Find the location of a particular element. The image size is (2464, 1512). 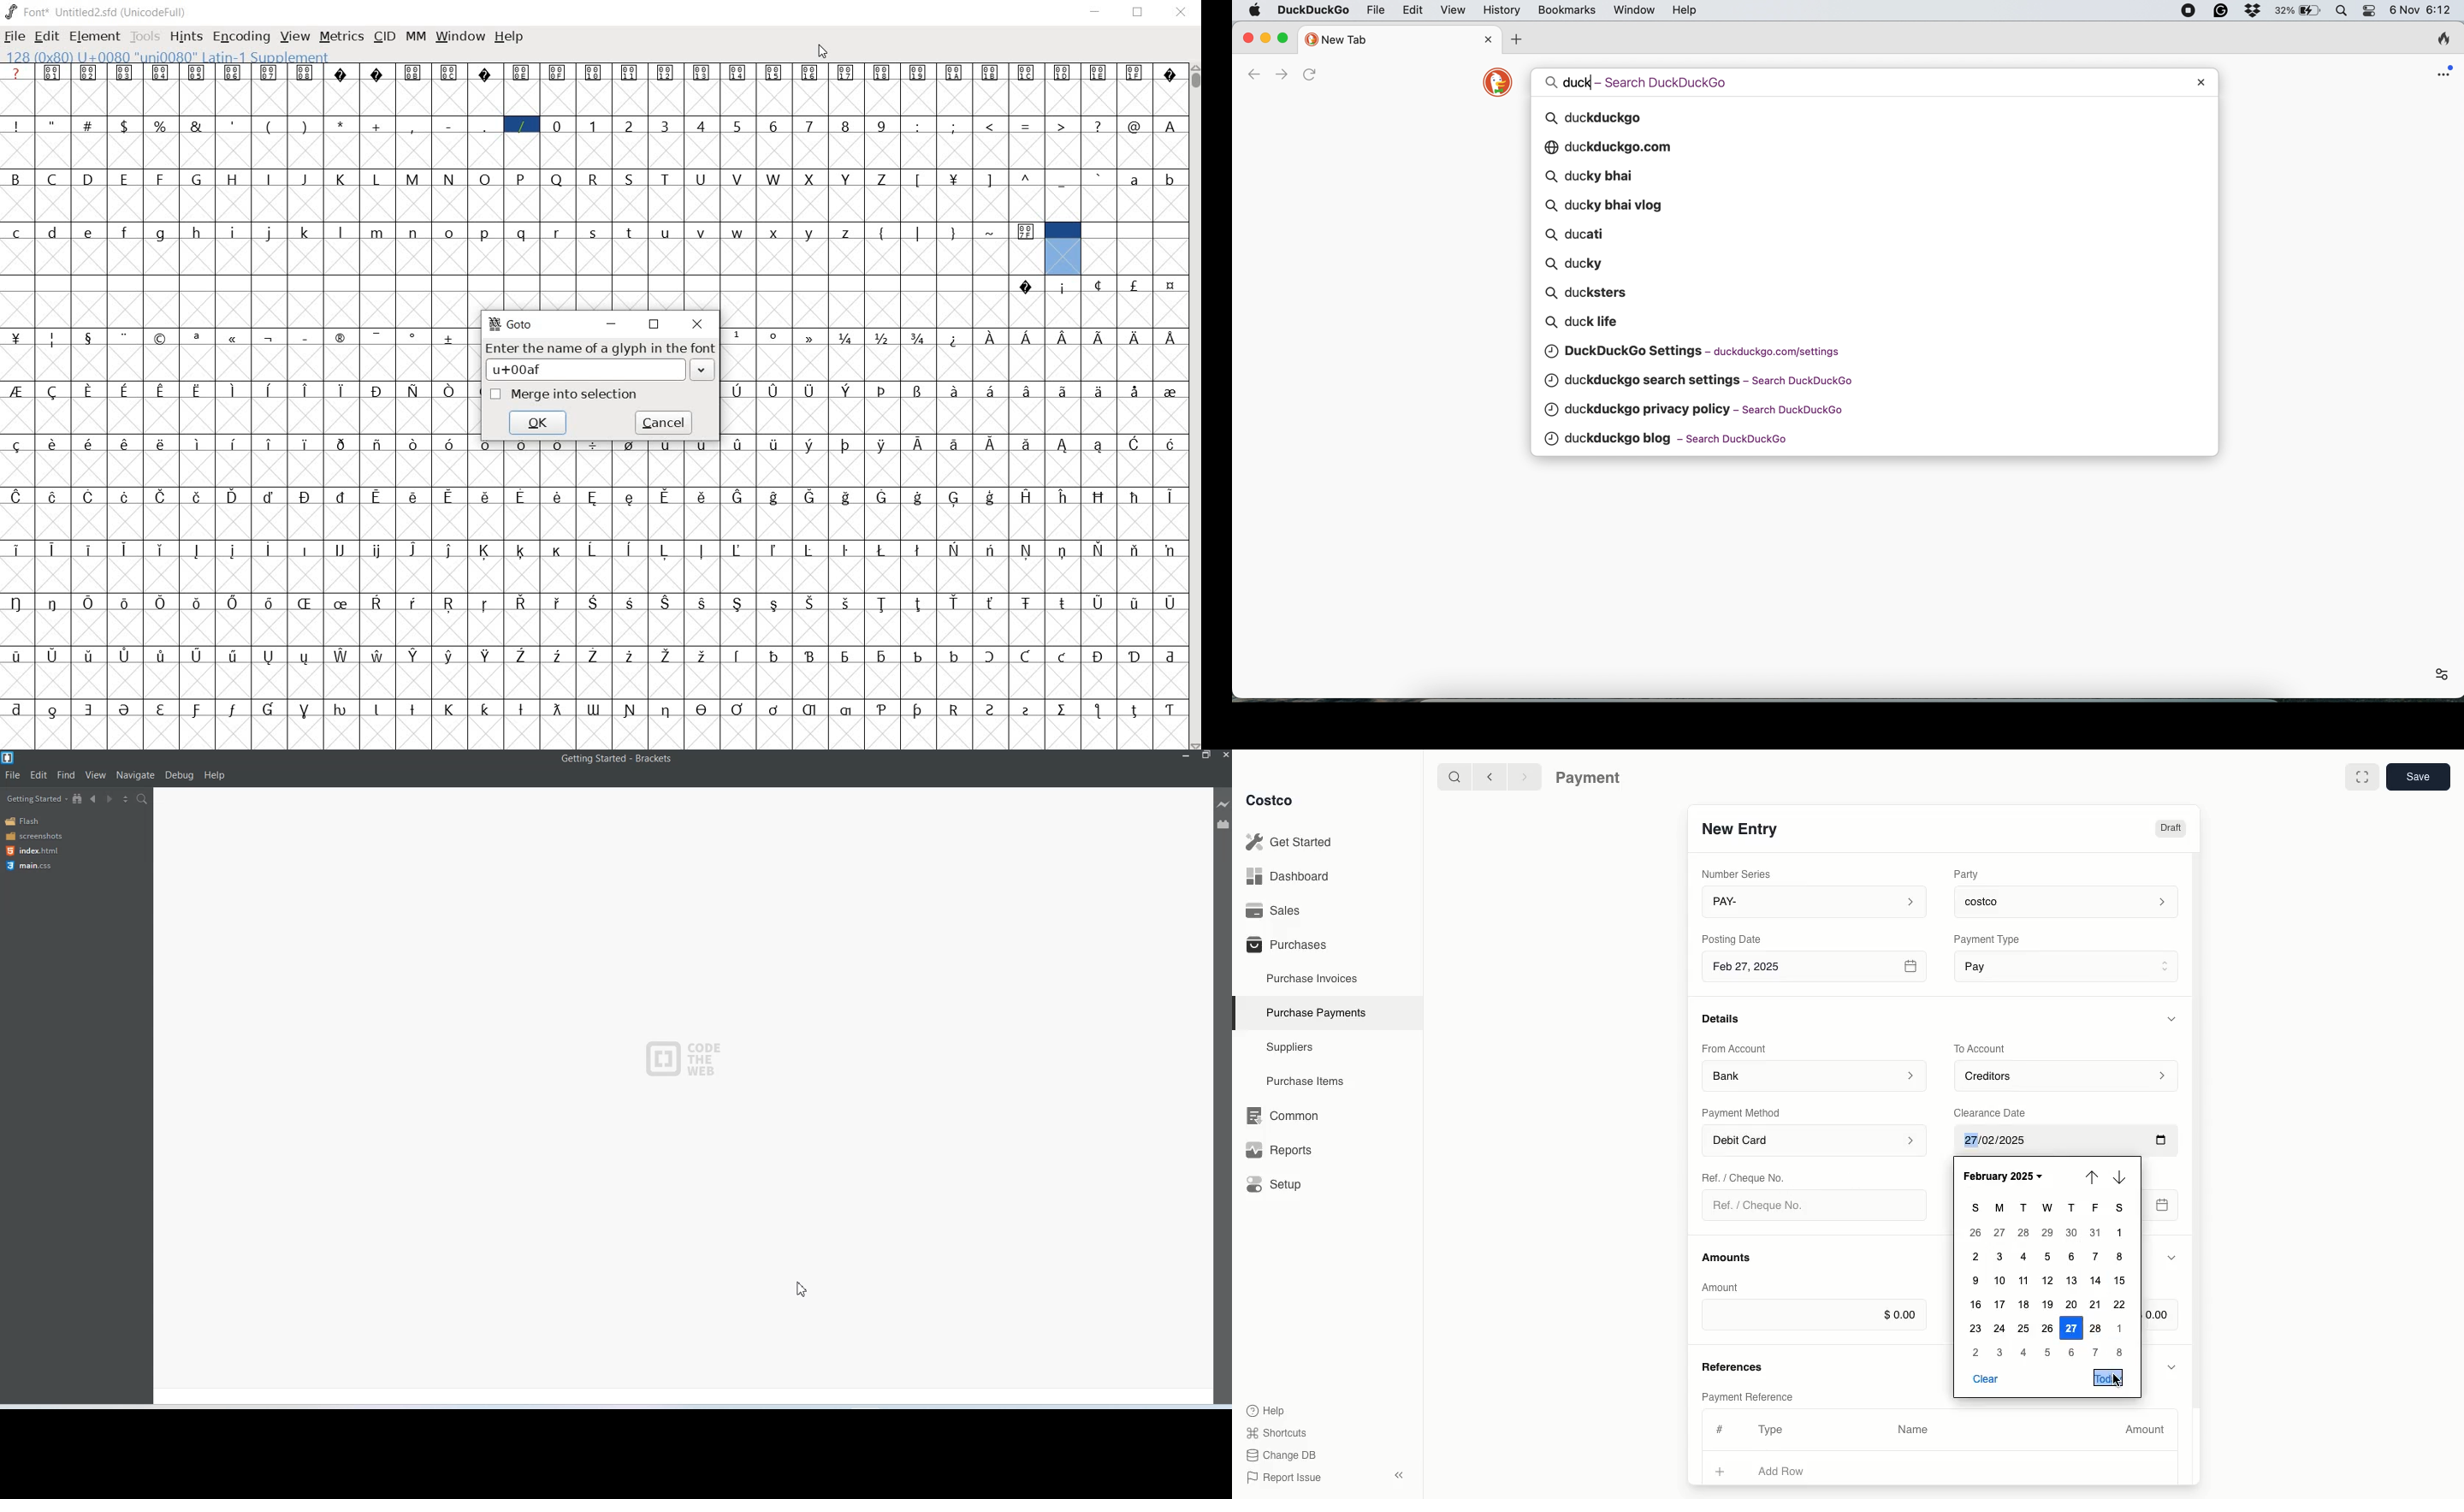

‘Common is located at coordinates (1286, 1113).